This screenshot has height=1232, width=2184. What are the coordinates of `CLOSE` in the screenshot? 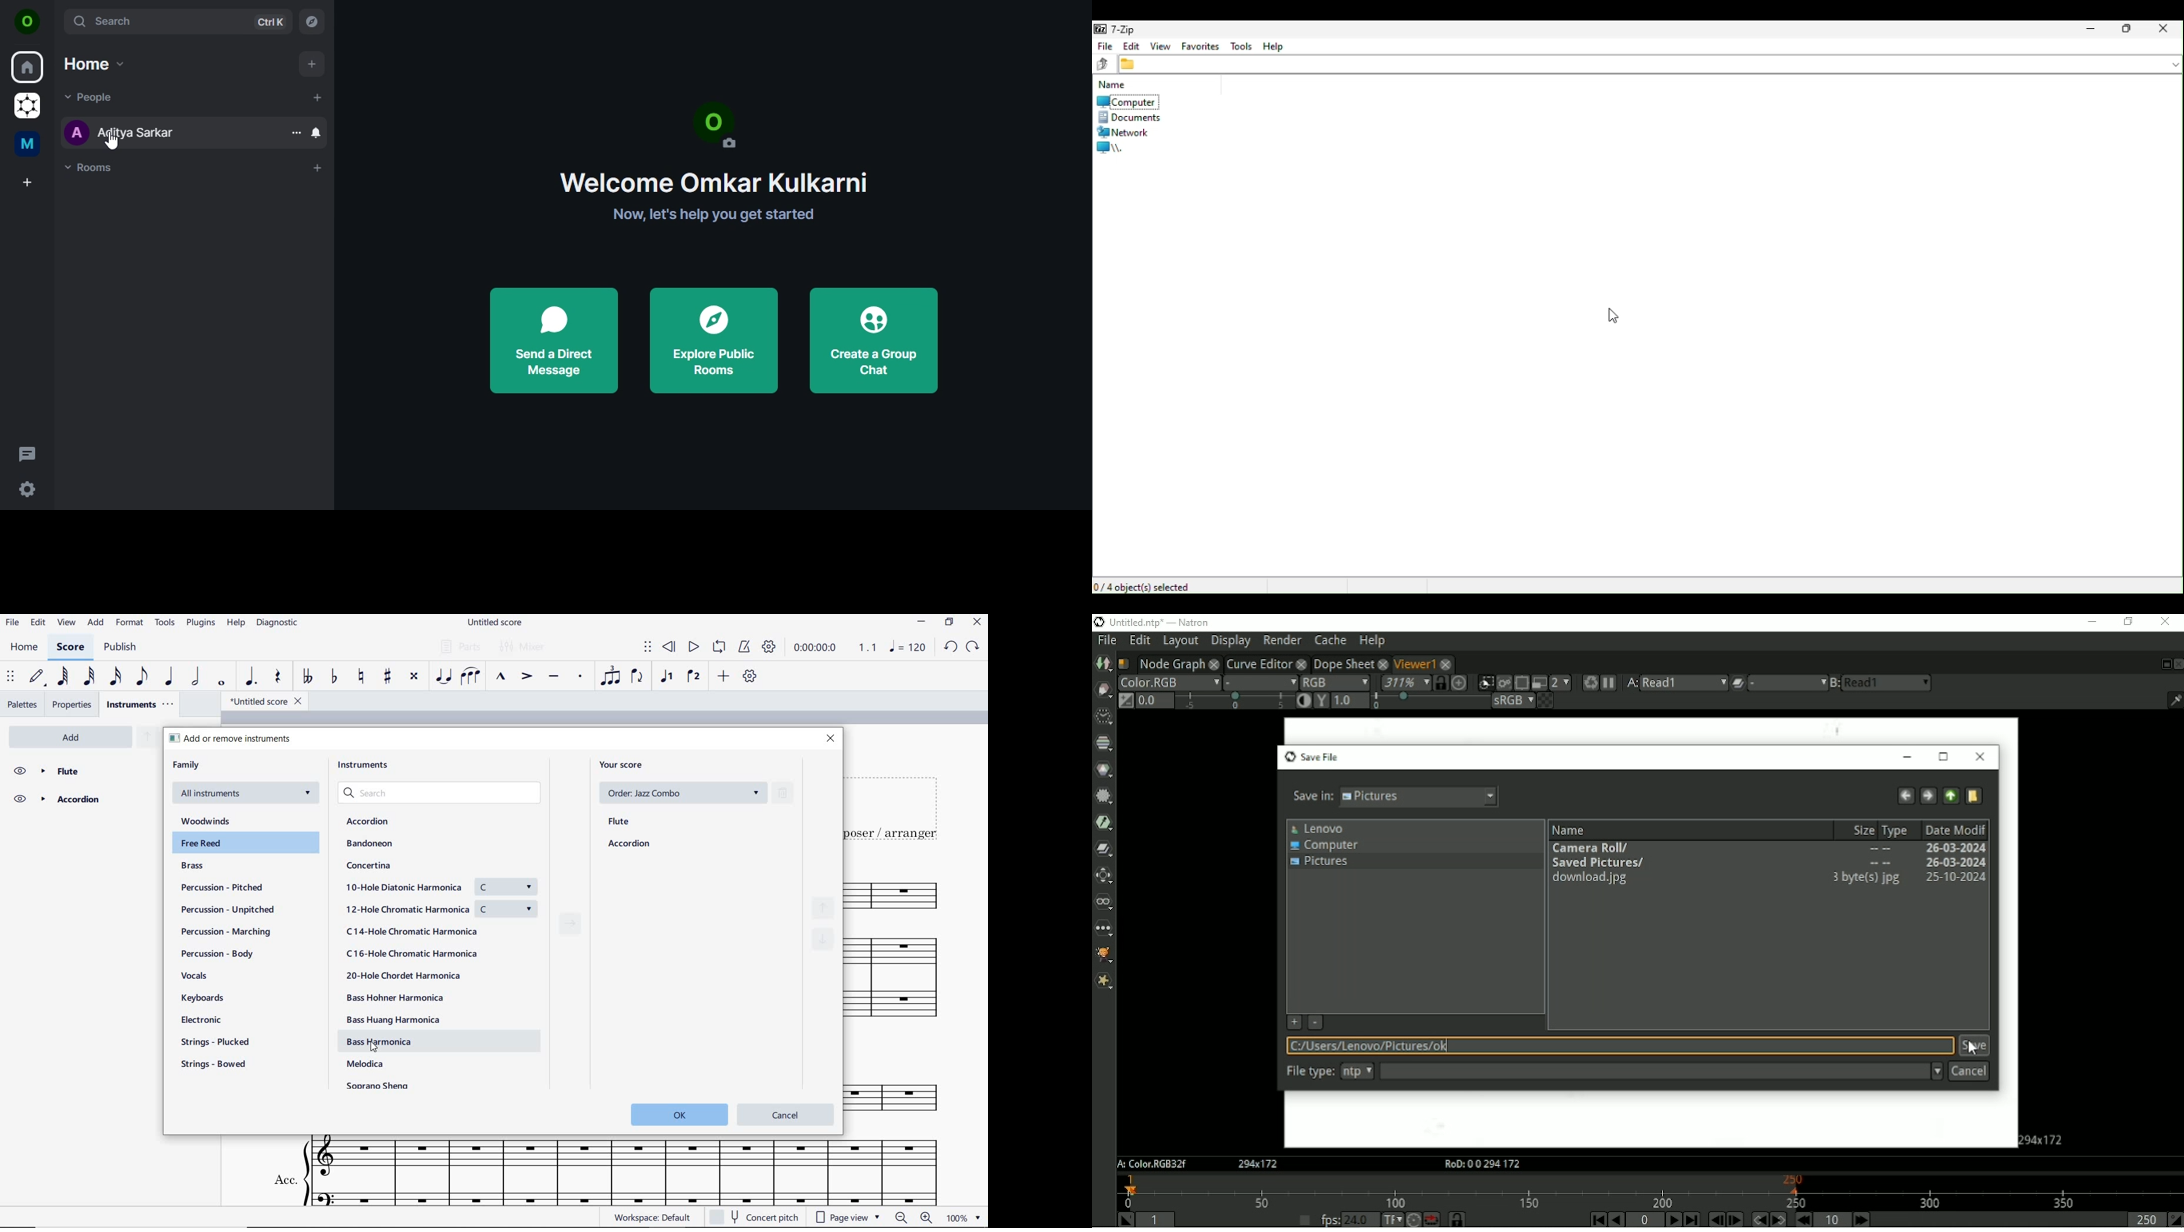 It's located at (976, 622).